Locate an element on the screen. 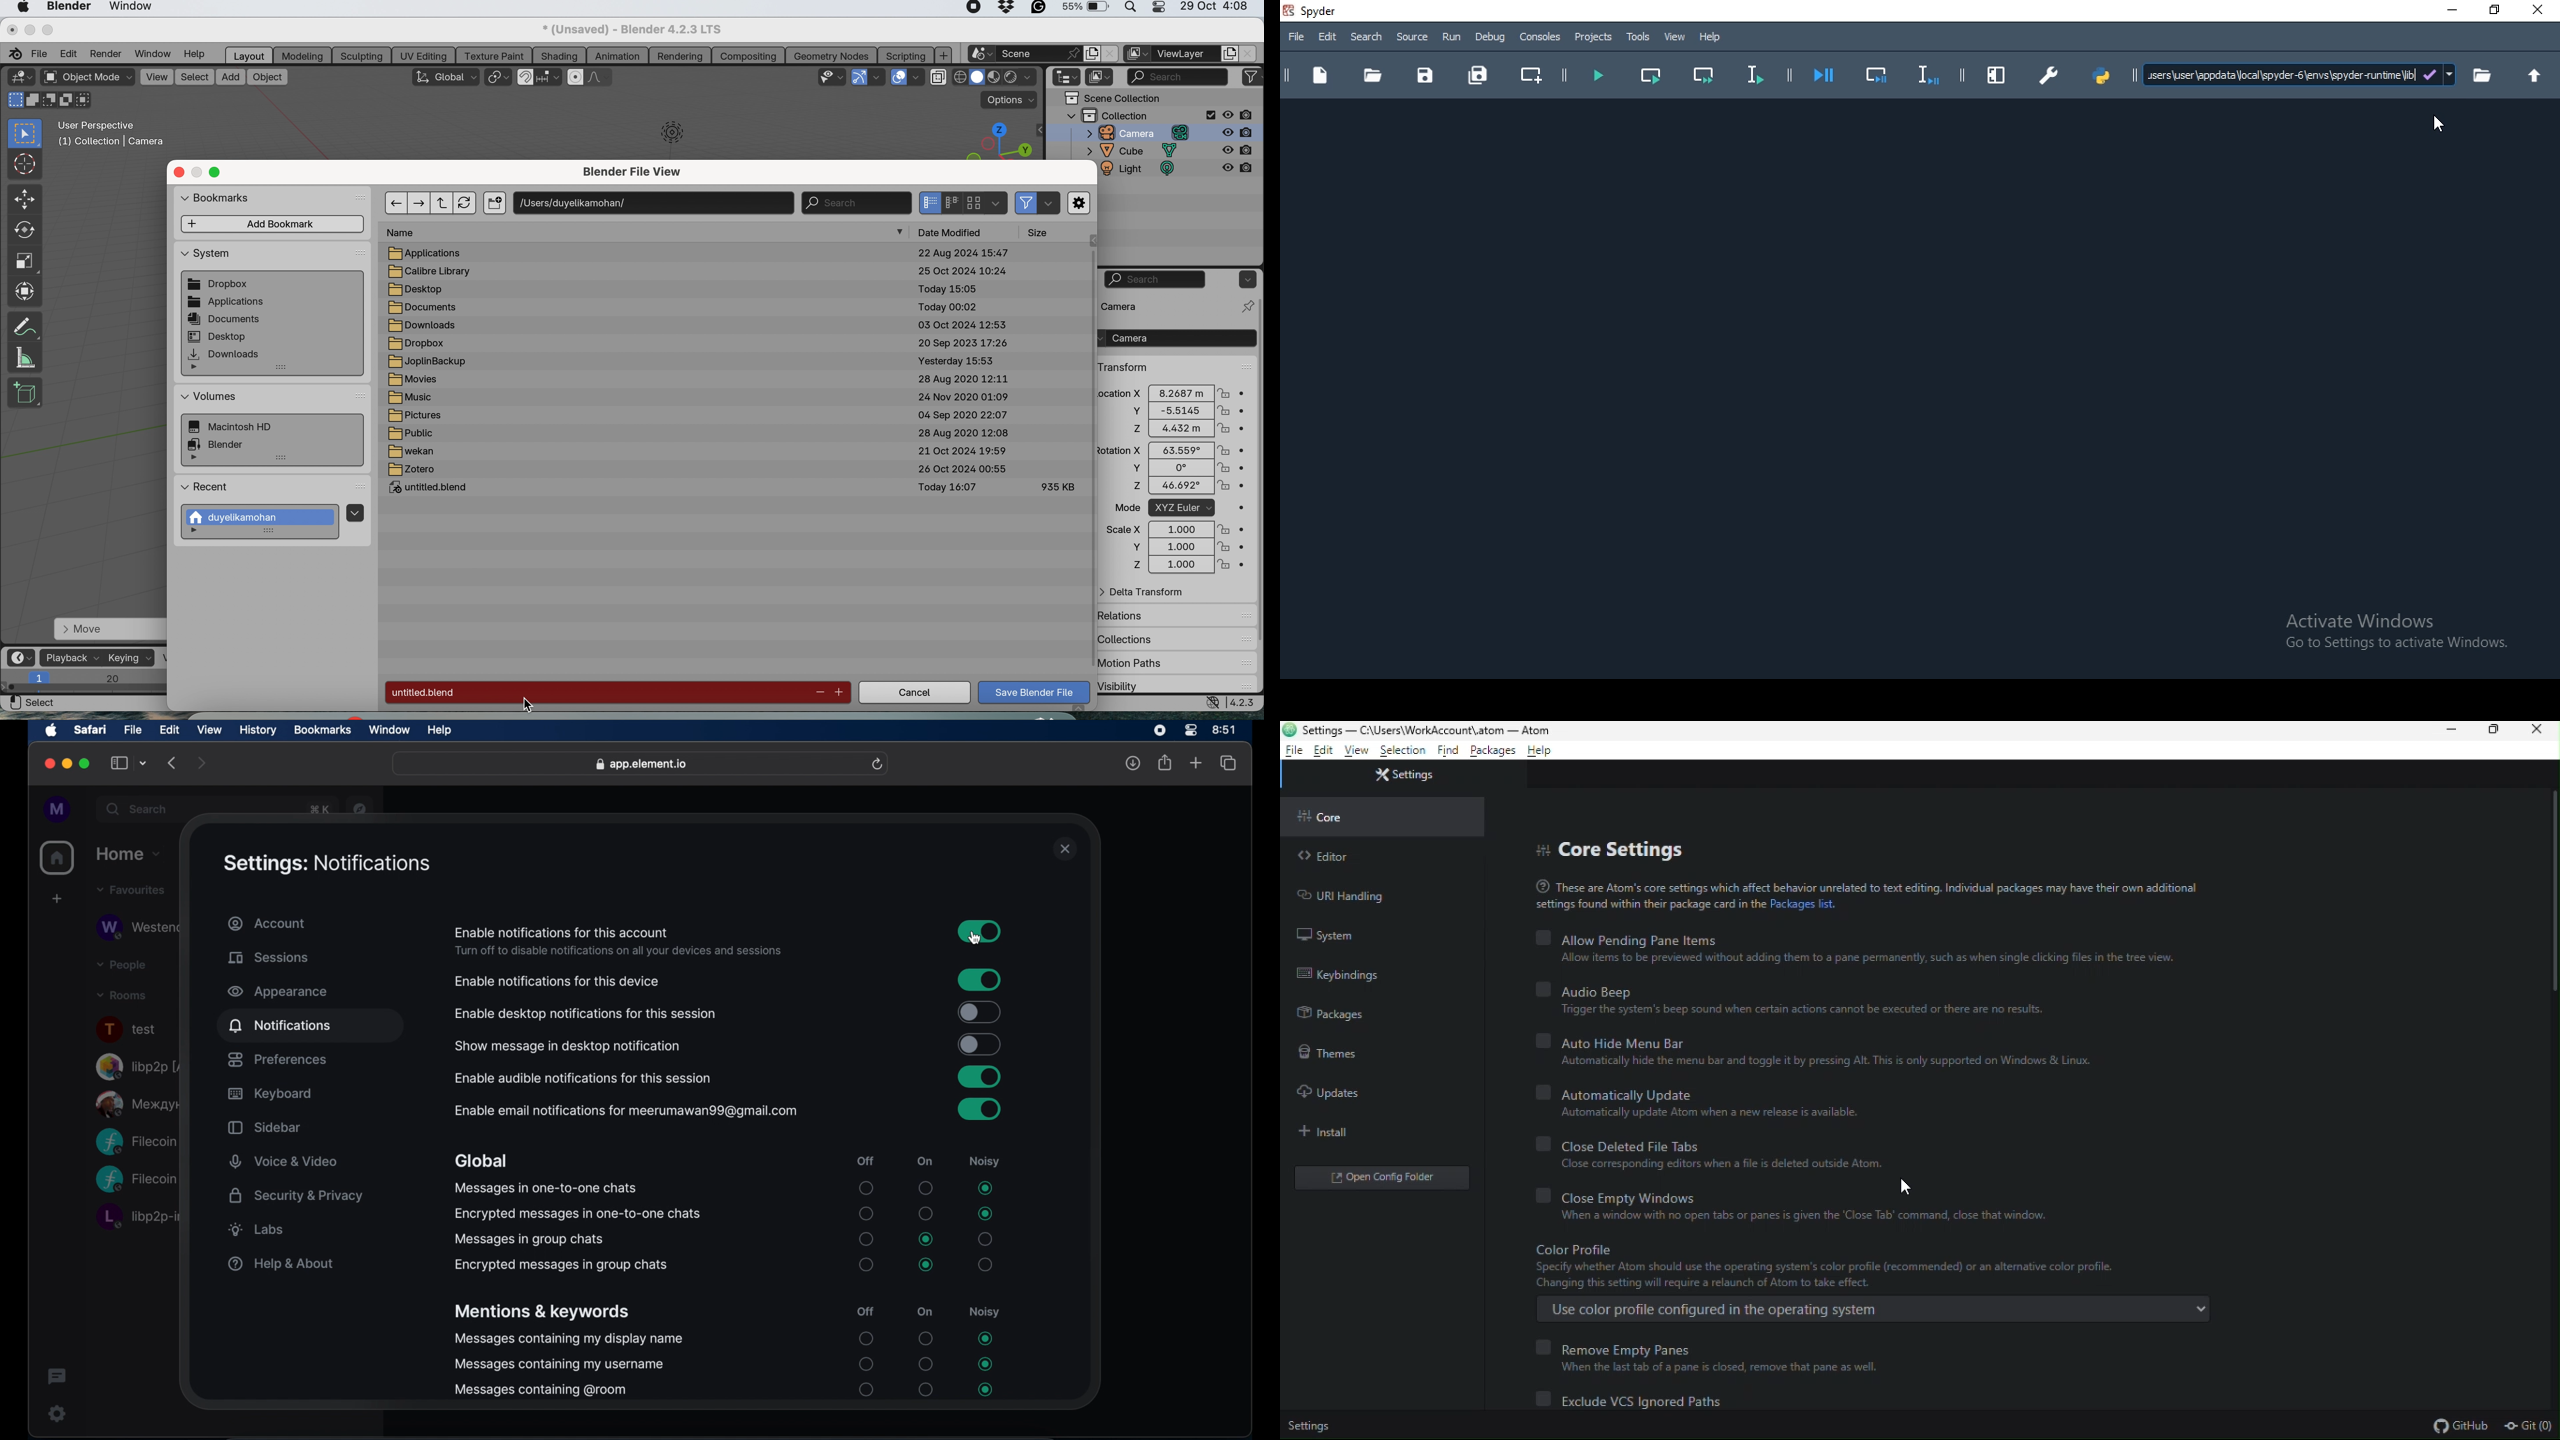 The image size is (2576, 1456). messages in group chats is located at coordinates (529, 1239).